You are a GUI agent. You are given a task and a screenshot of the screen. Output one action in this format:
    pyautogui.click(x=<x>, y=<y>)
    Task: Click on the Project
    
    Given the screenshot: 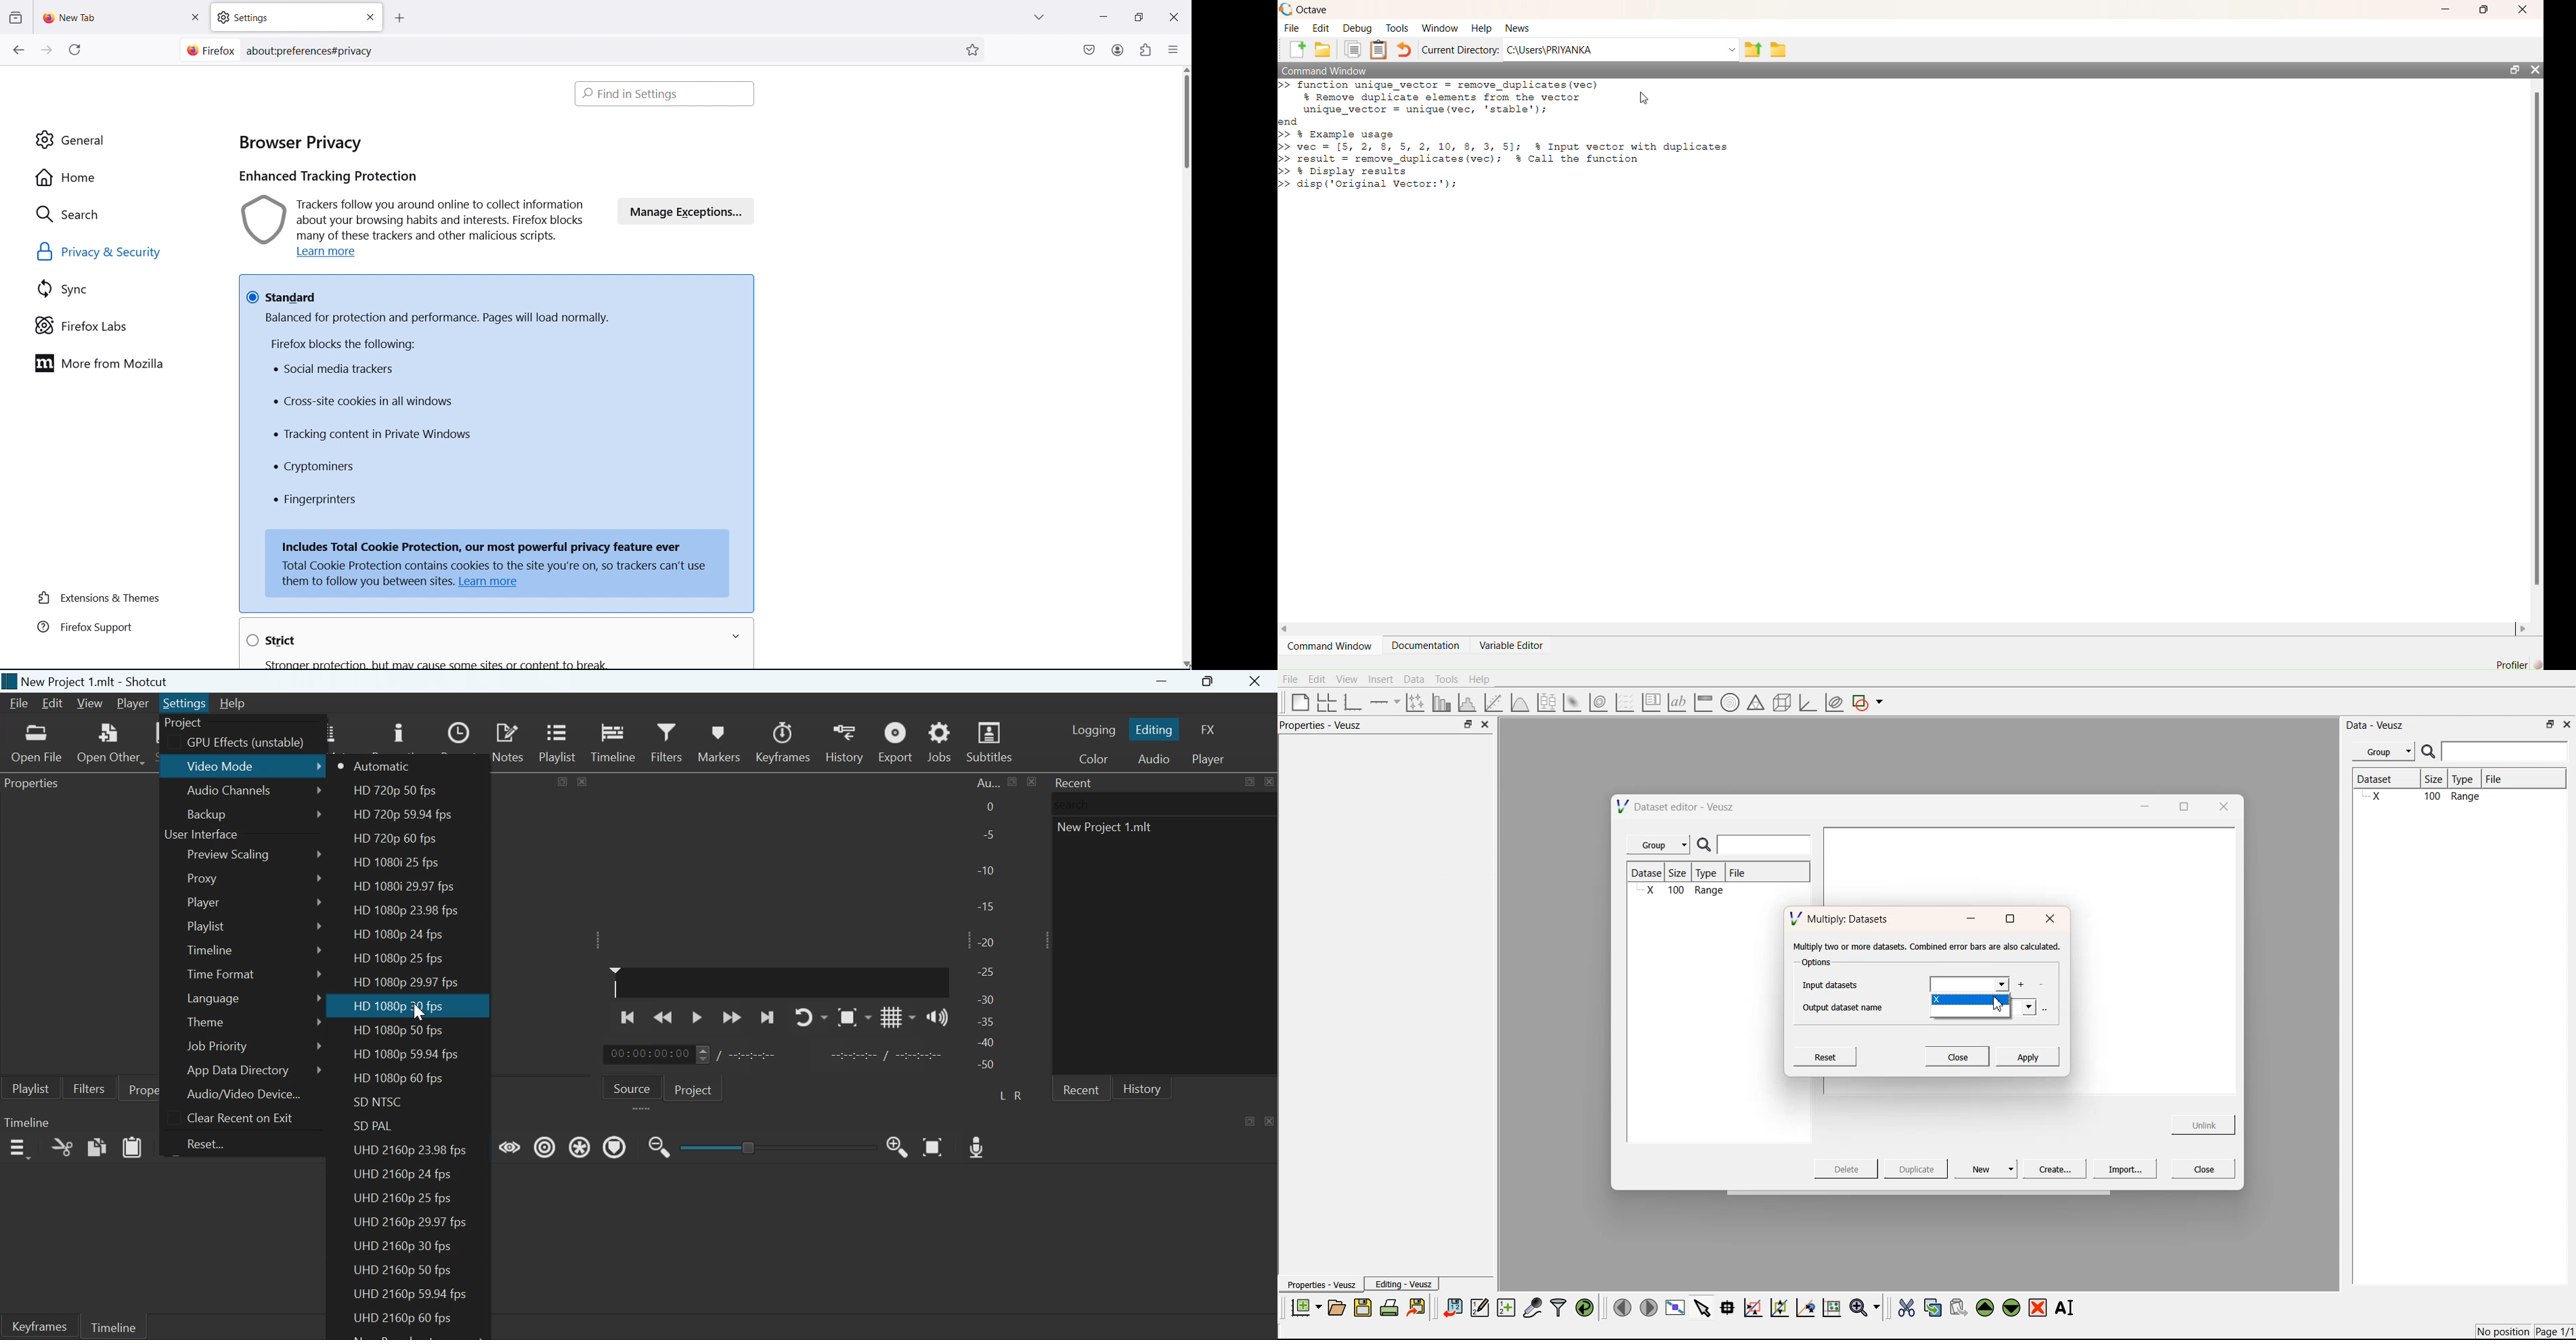 What is the action you would take?
    pyautogui.click(x=696, y=1088)
    